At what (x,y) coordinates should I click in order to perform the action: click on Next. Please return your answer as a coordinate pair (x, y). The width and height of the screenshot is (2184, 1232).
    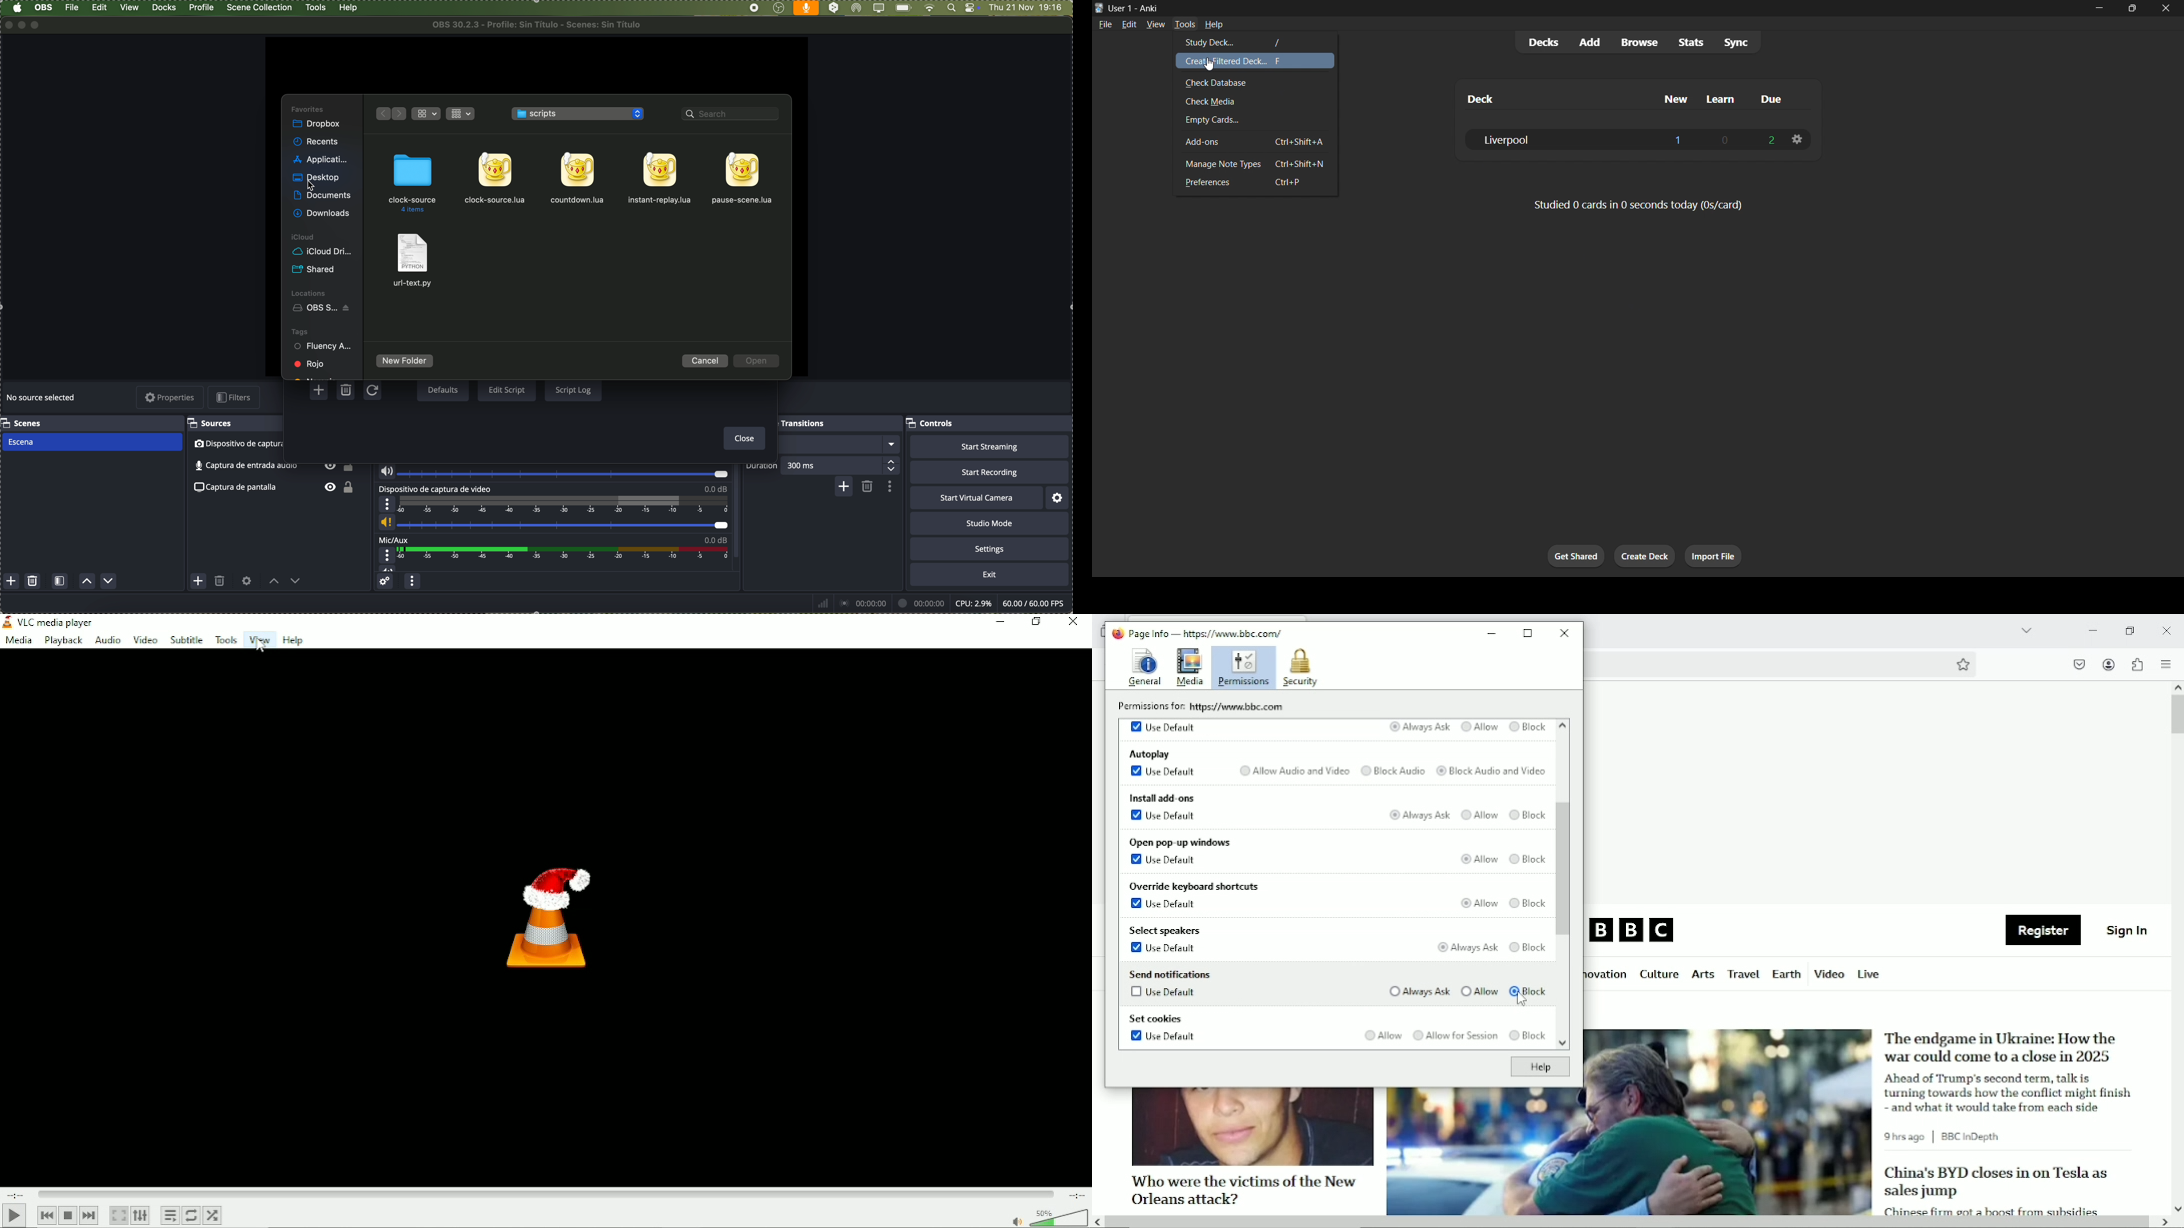
    Looking at the image, I should click on (90, 1216).